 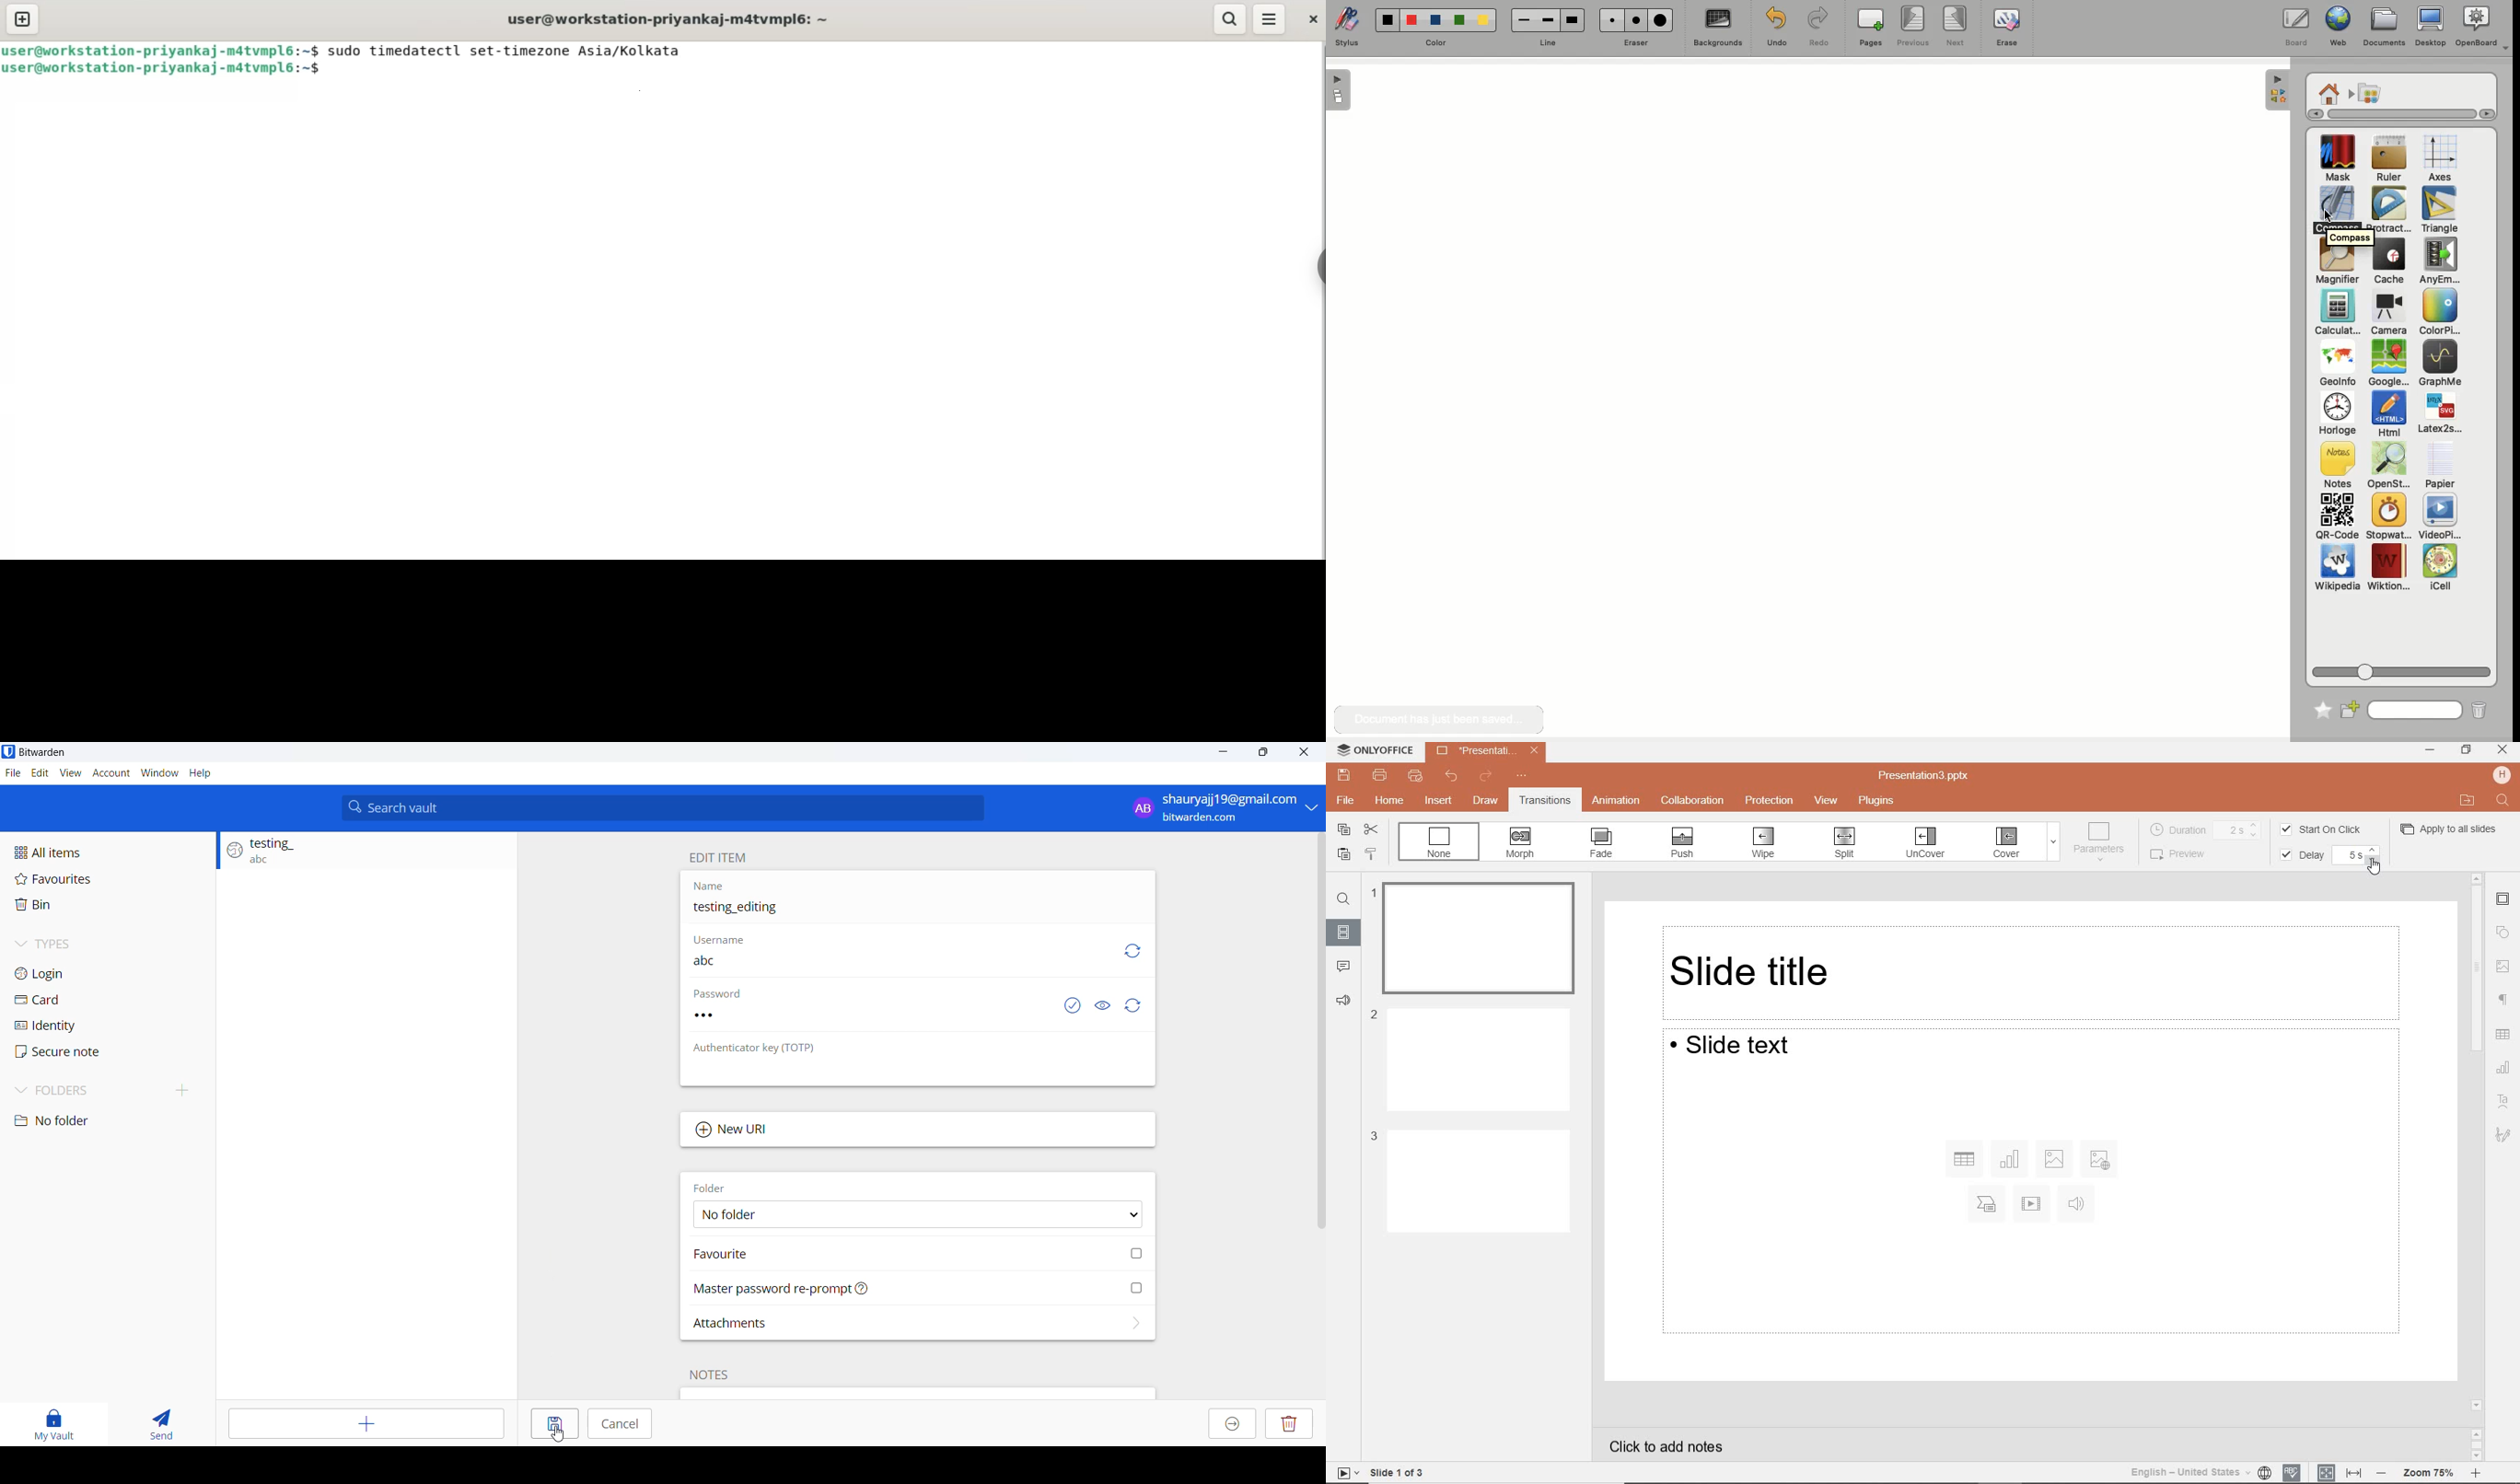 I want to click on Close, so click(x=1309, y=754).